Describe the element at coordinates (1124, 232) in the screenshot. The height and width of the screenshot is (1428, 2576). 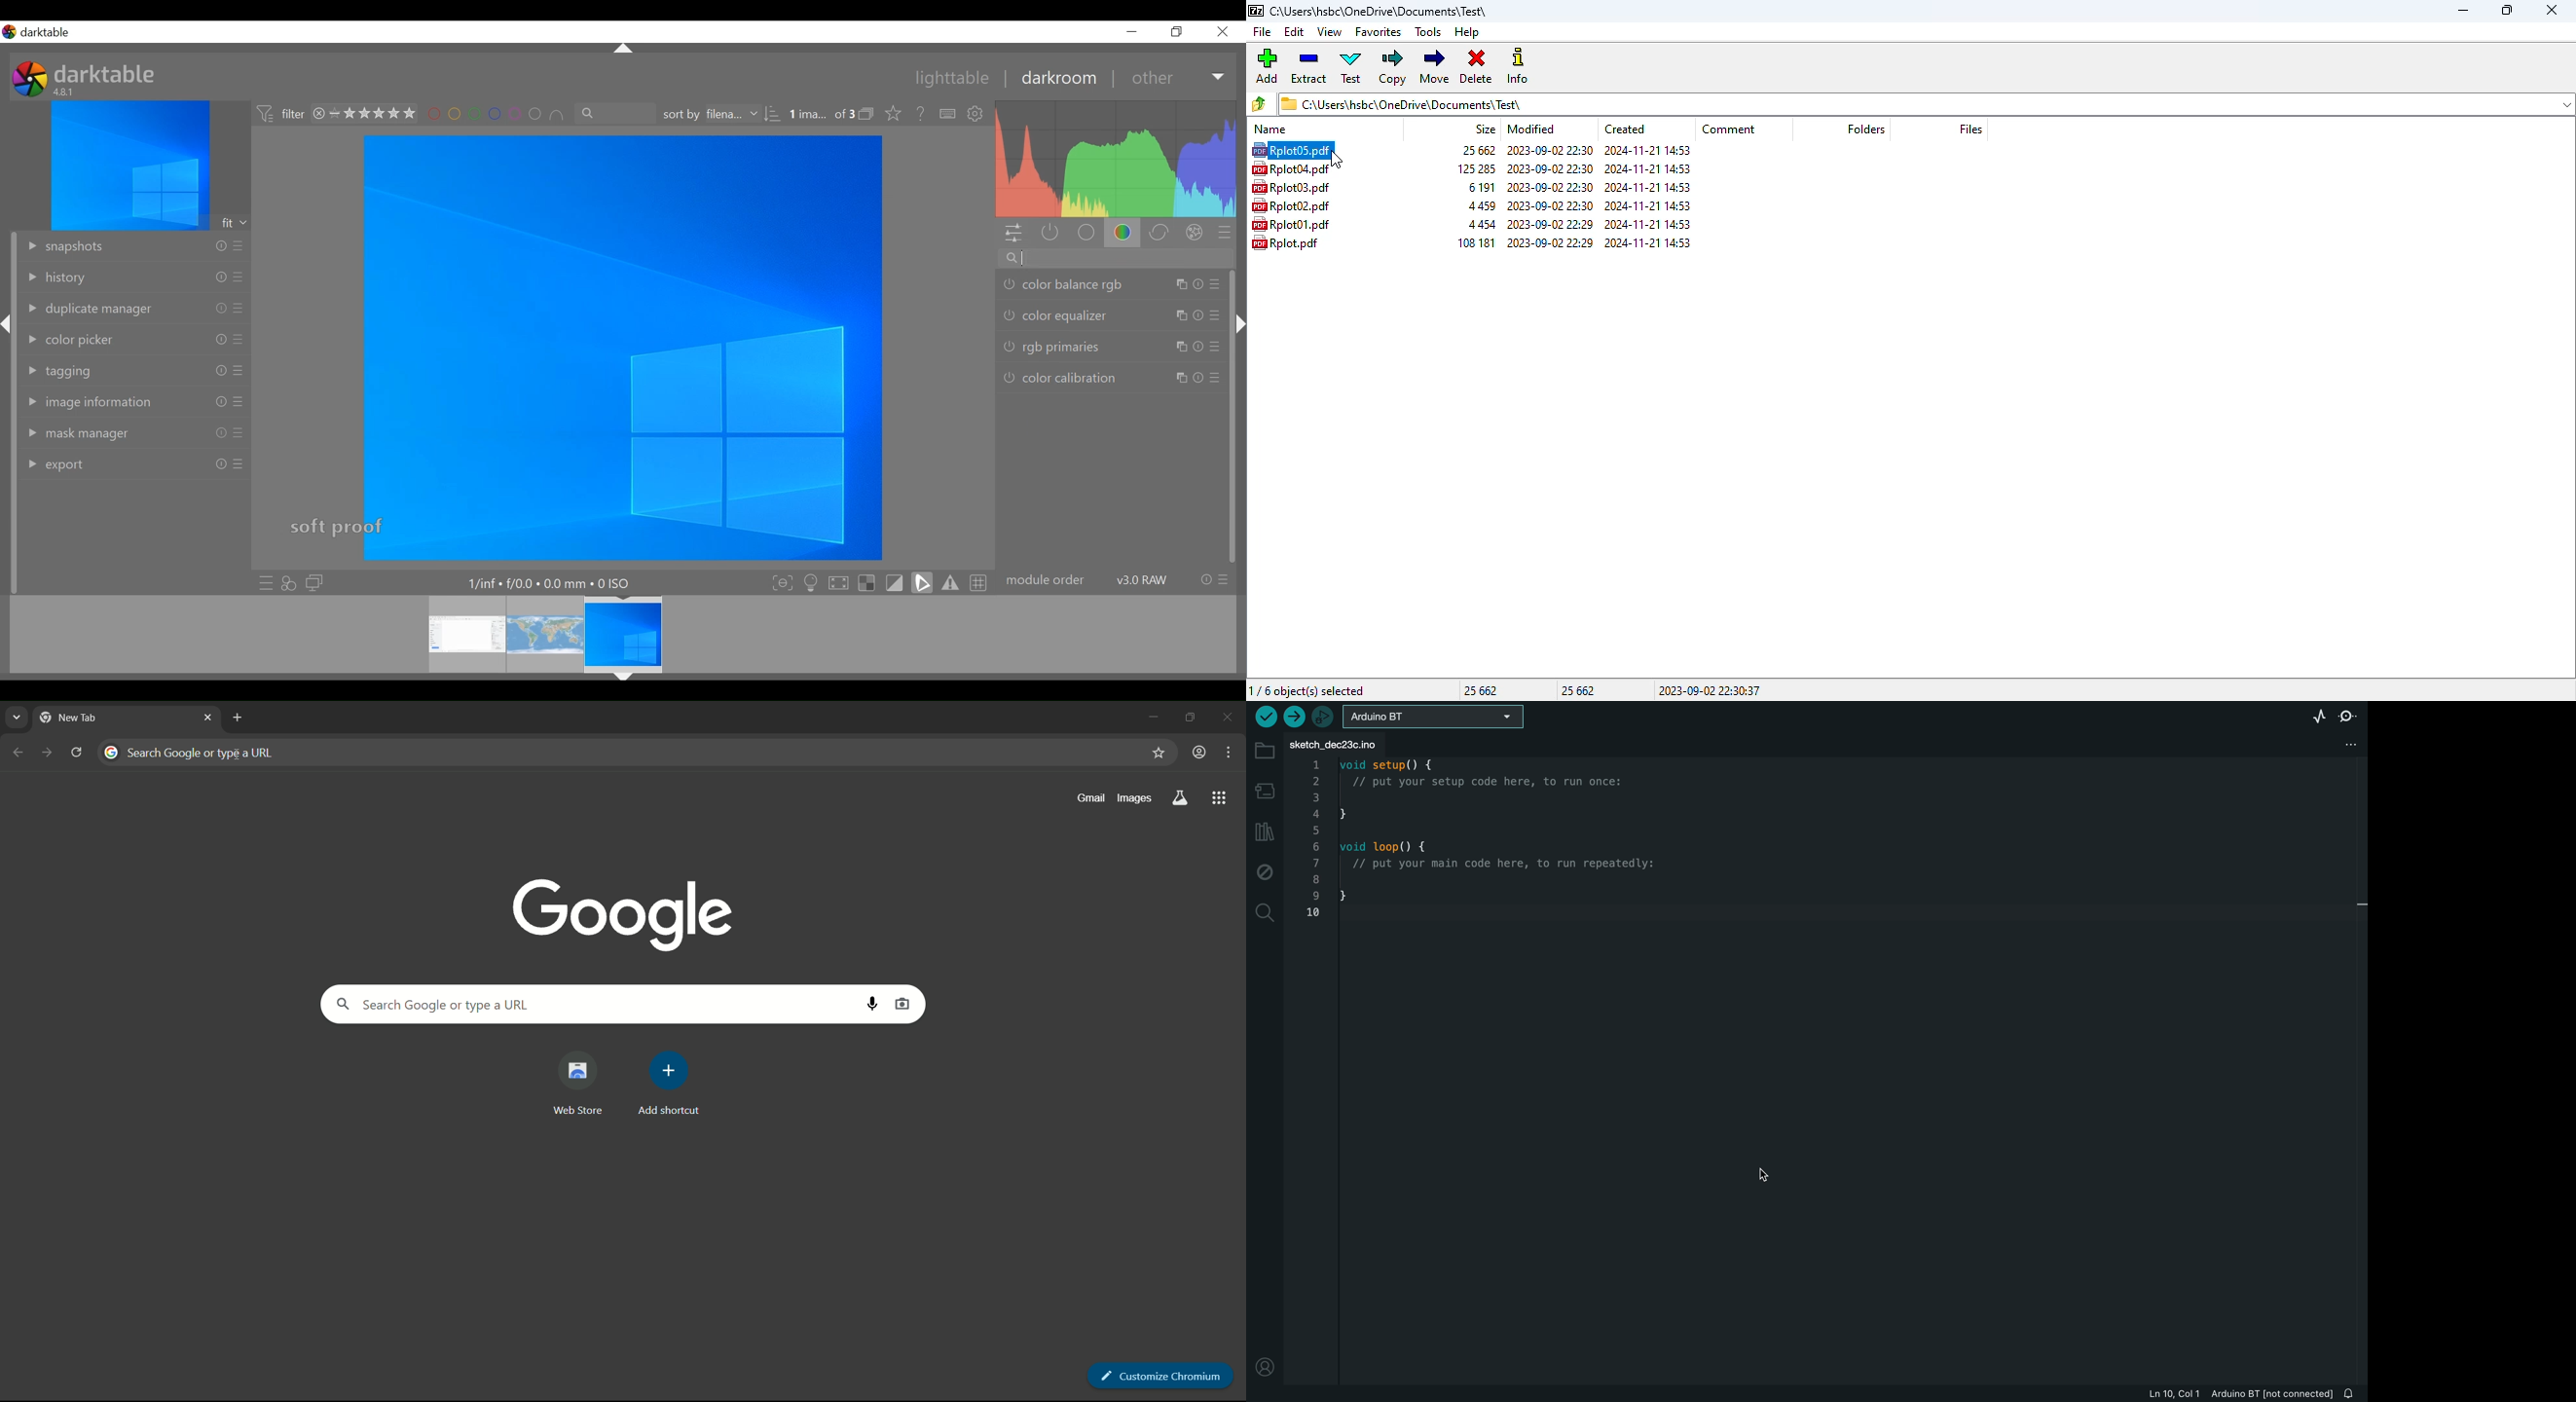
I see `color` at that location.